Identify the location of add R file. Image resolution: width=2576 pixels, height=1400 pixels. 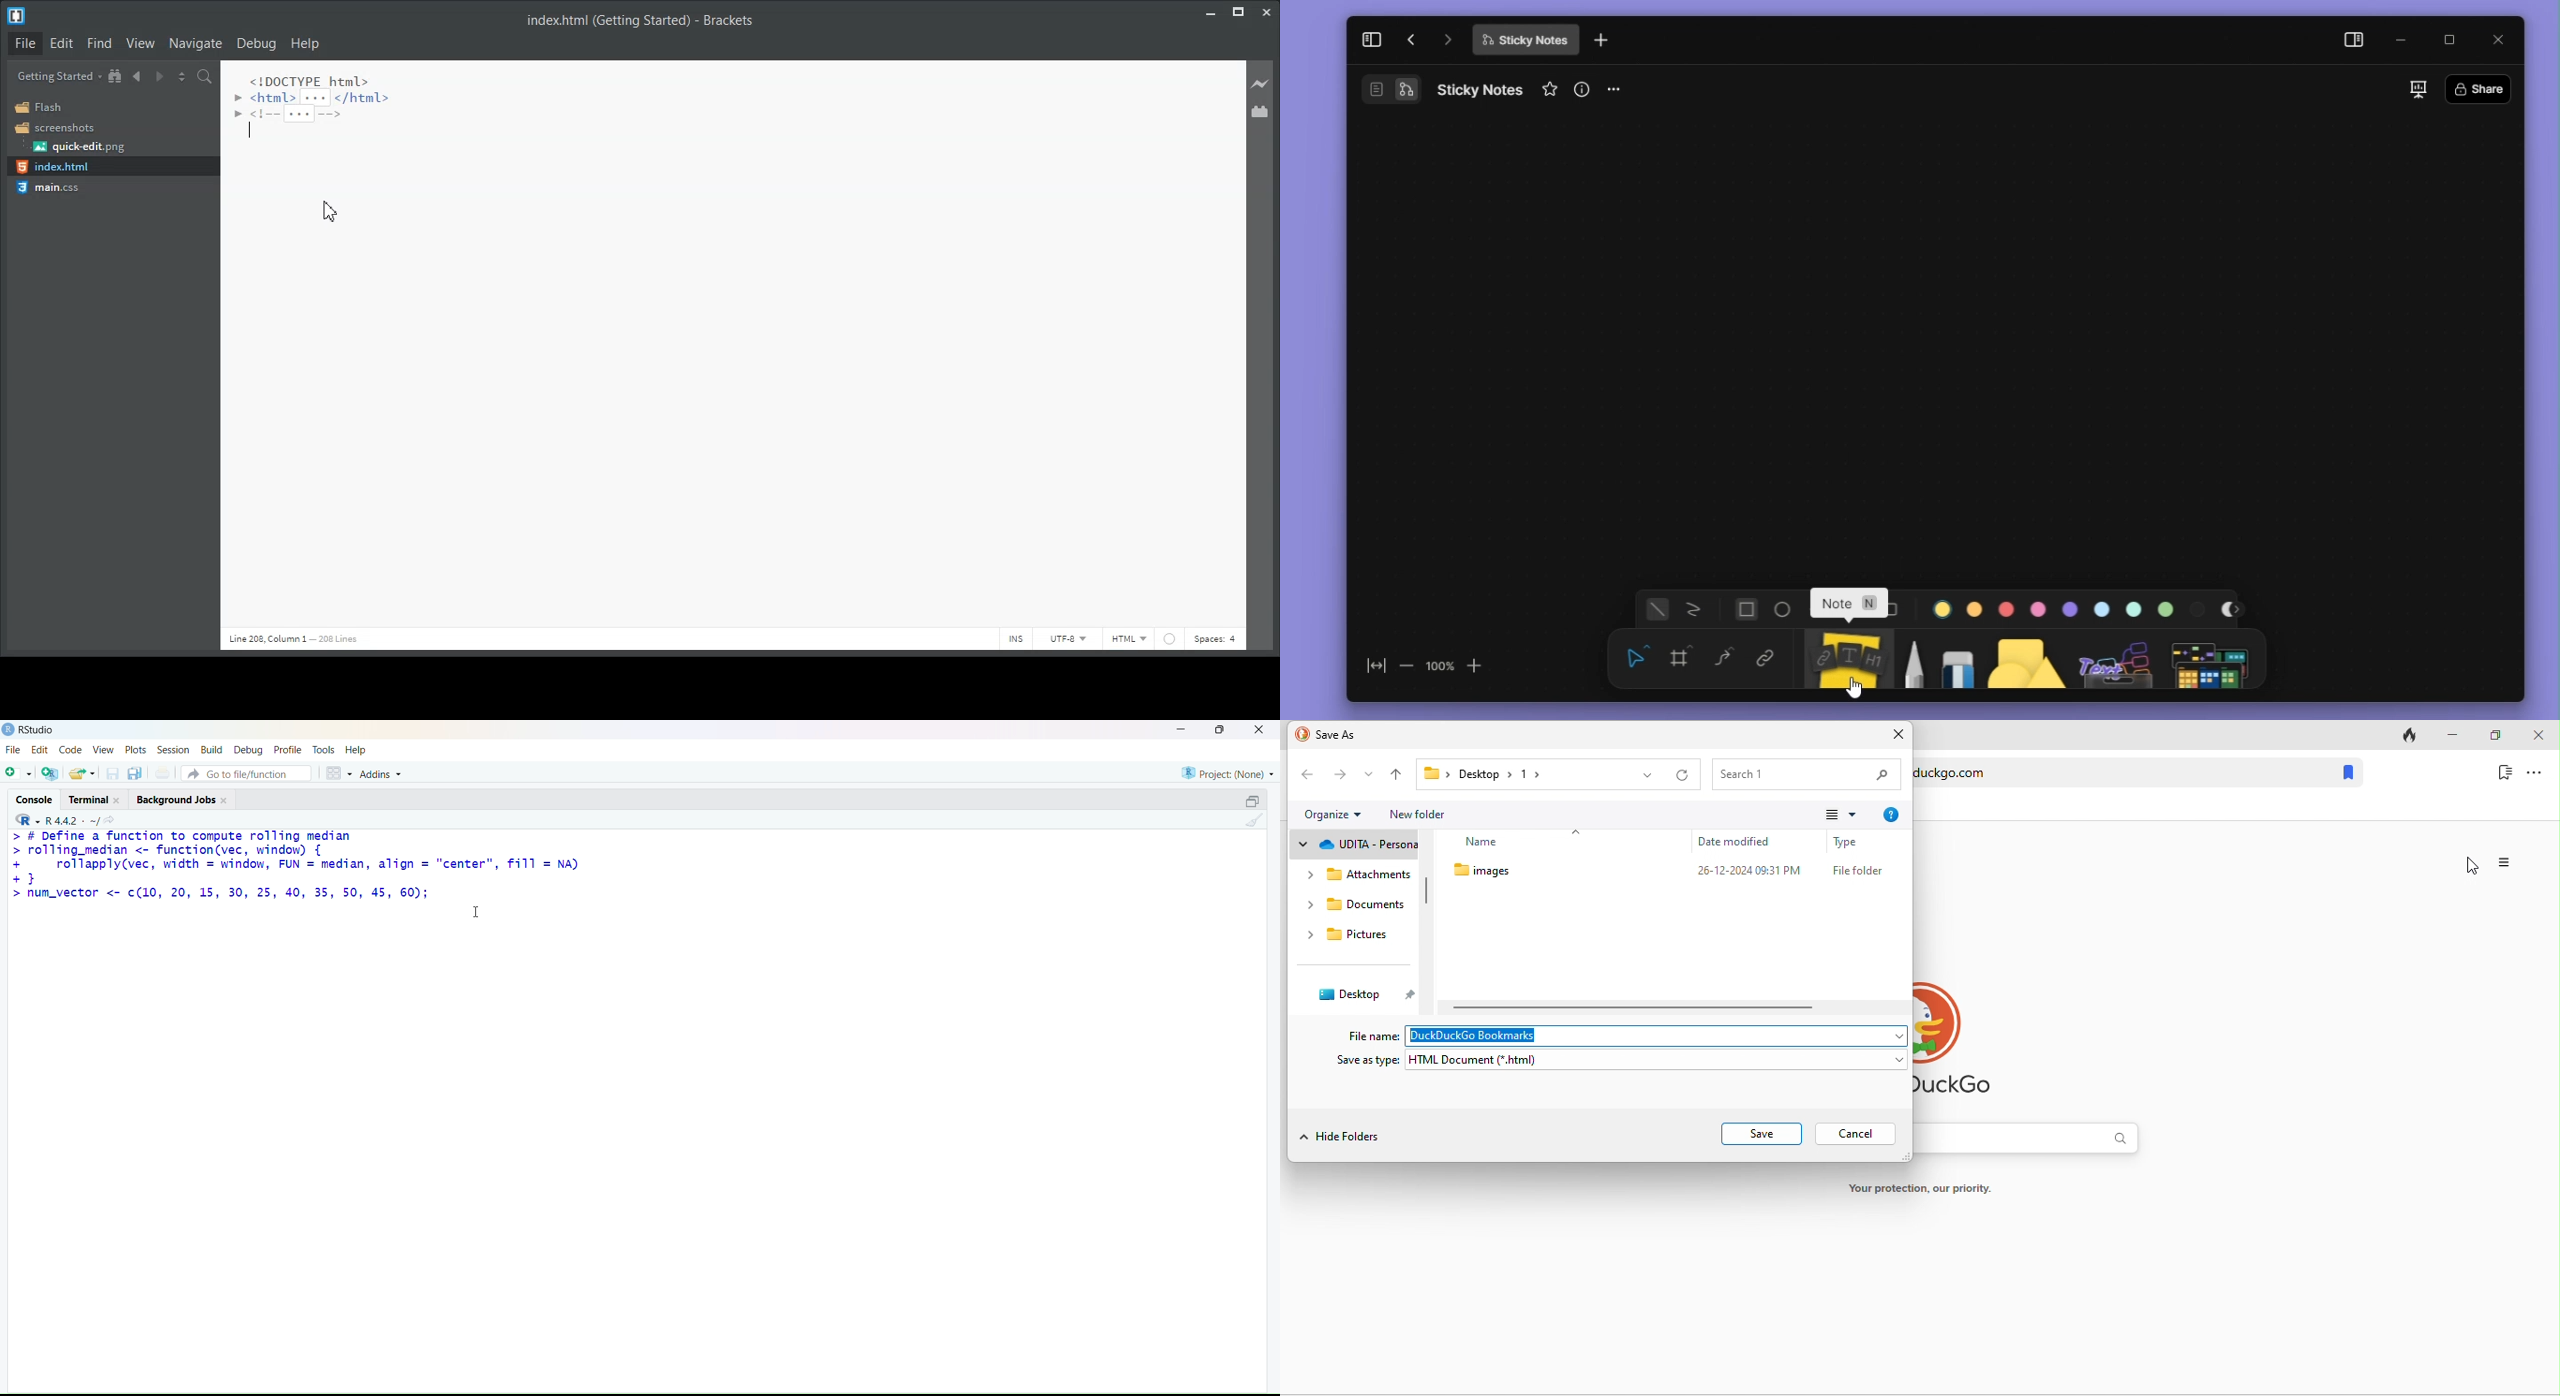
(51, 774).